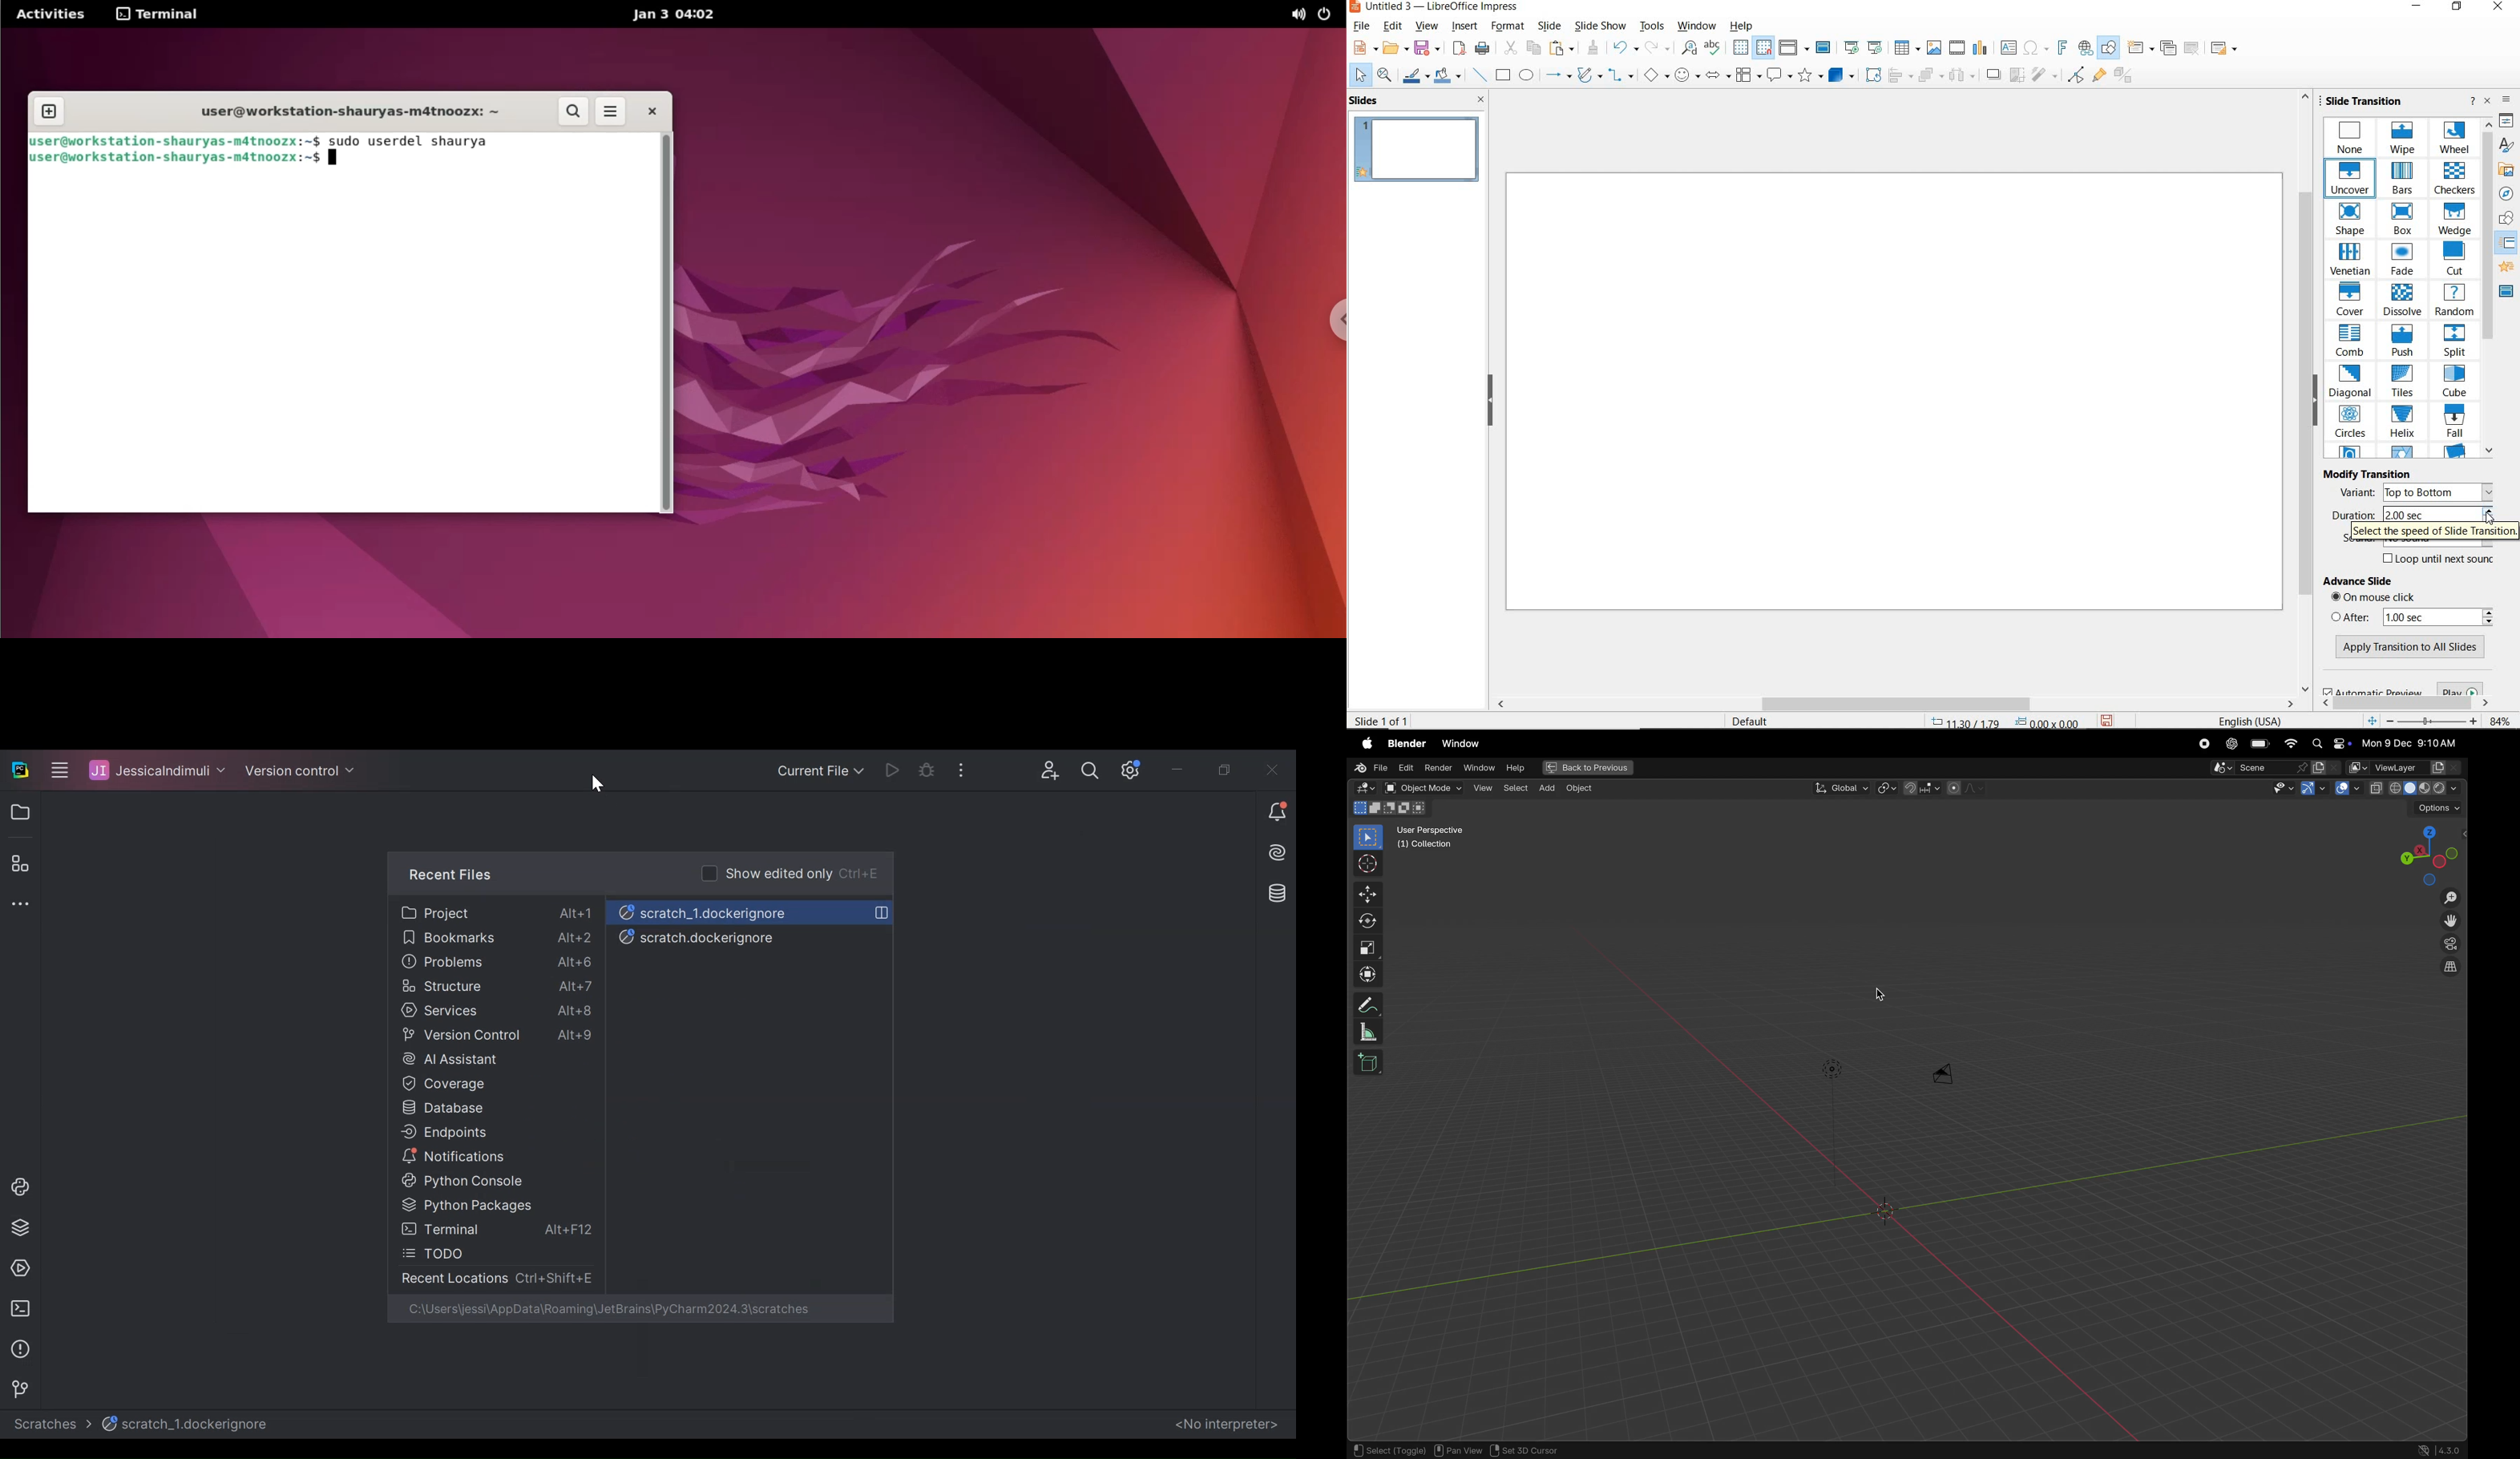 This screenshot has width=2520, height=1484. What do you see at coordinates (2231, 744) in the screenshot?
I see `chatgpt` at bounding box center [2231, 744].